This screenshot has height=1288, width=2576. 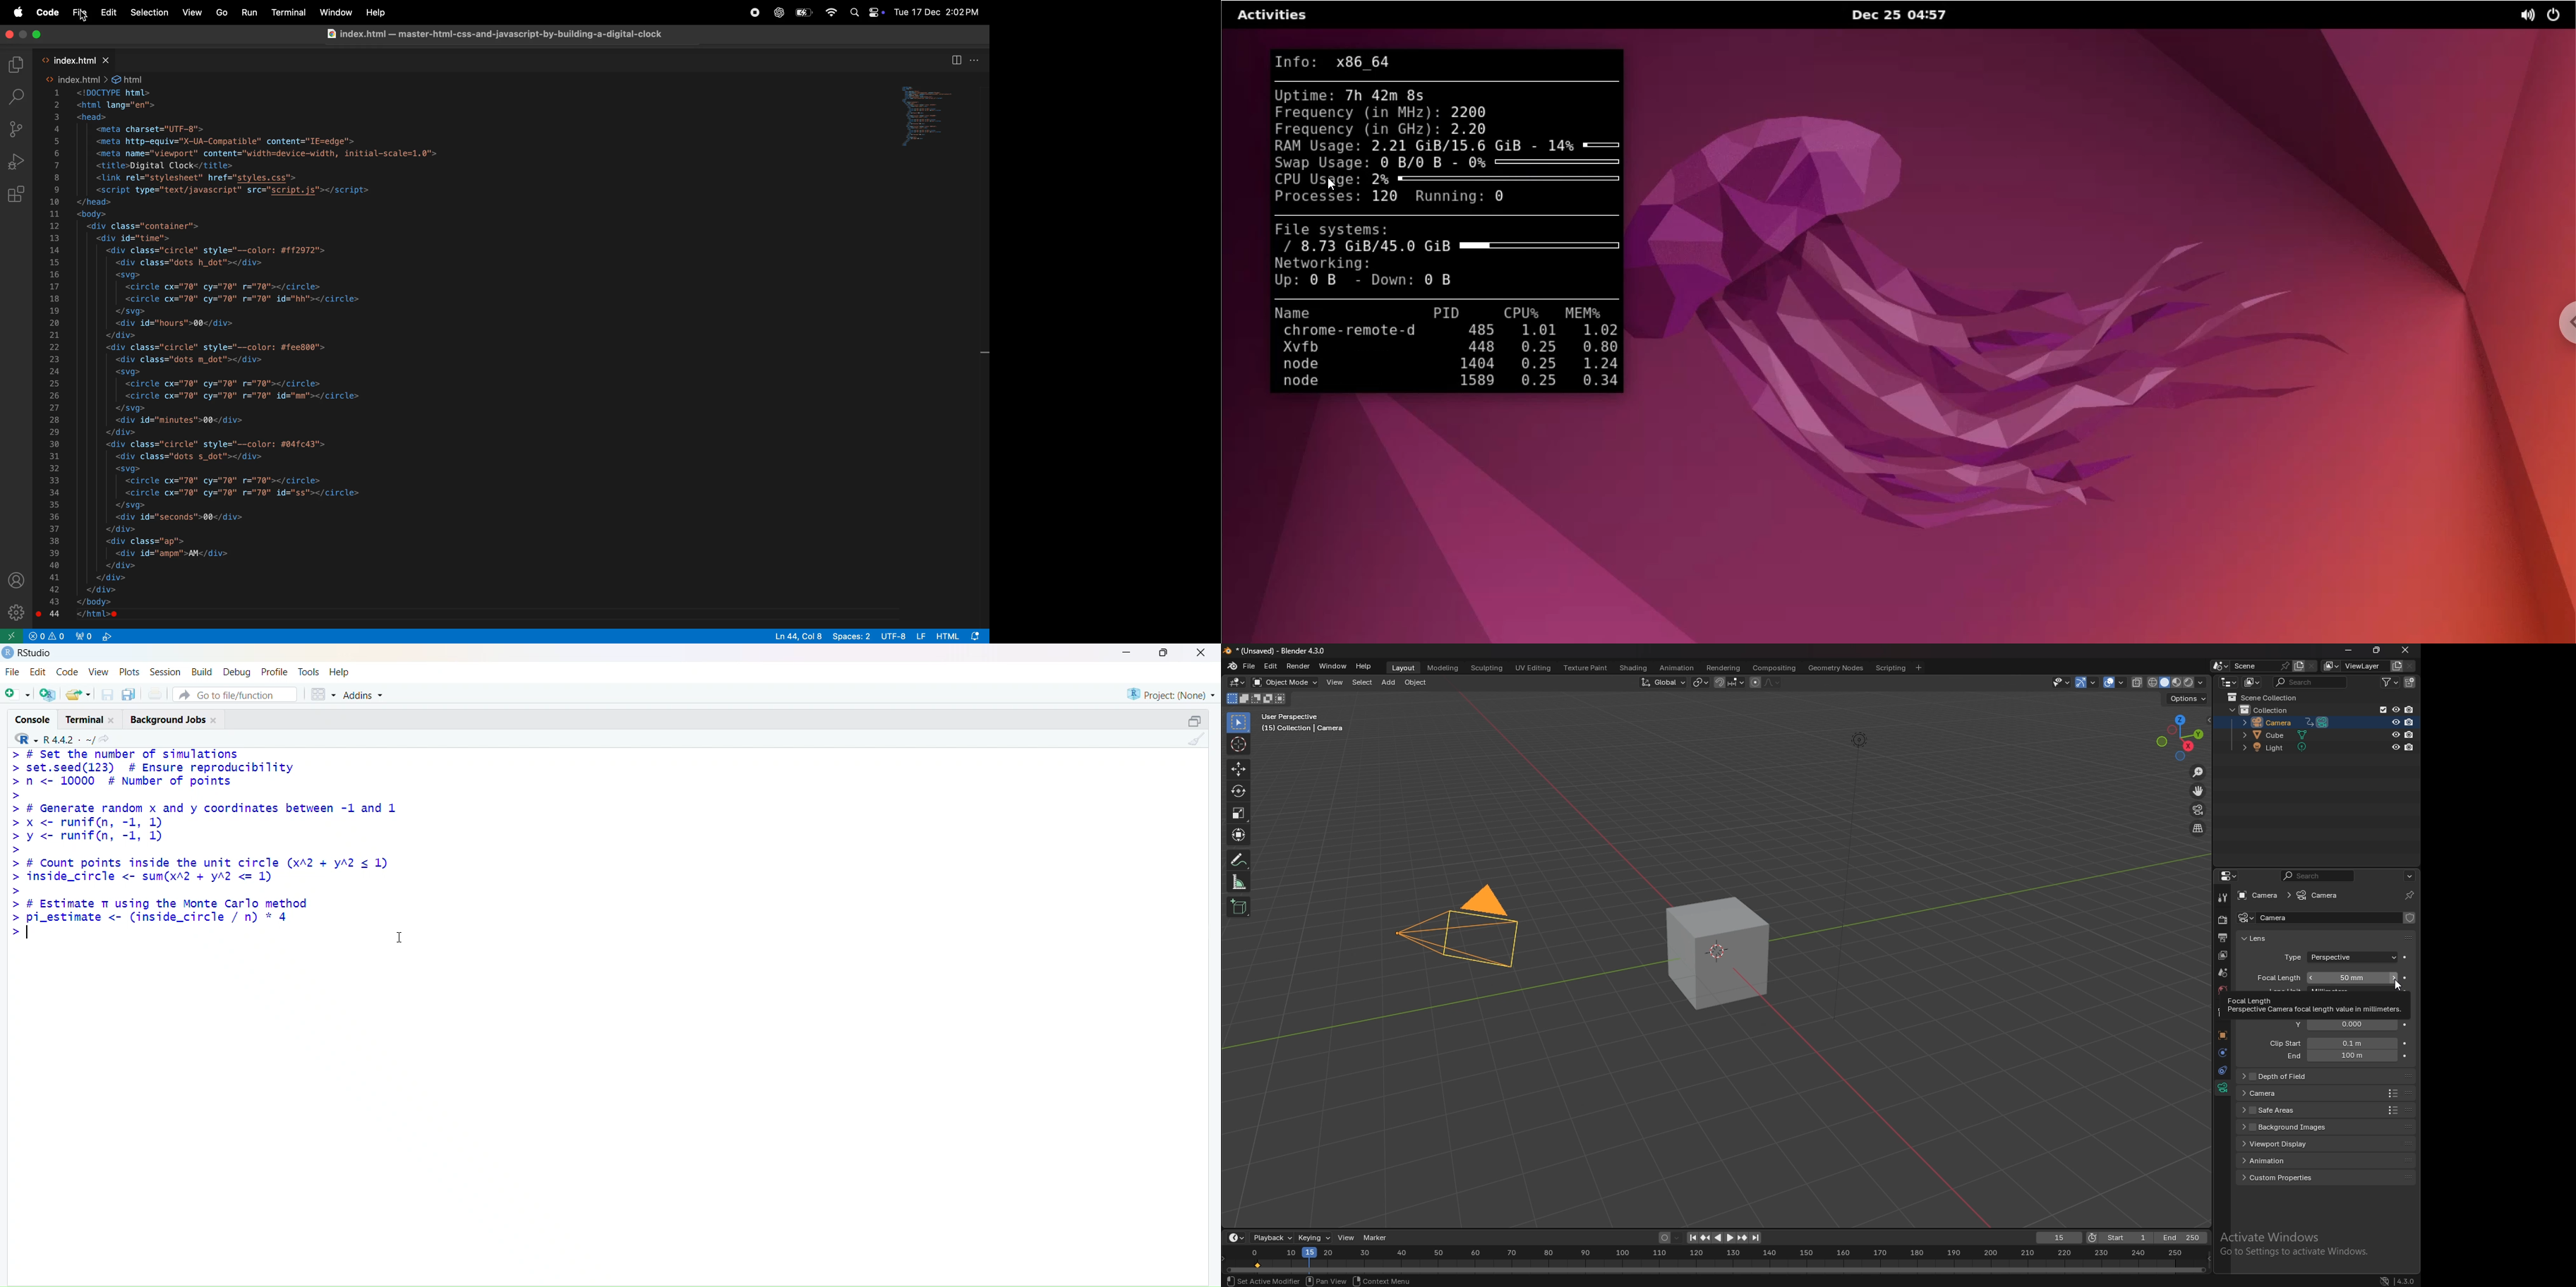 What do you see at coordinates (164, 671) in the screenshot?
I see `Session` at bounding box center [164, 671].